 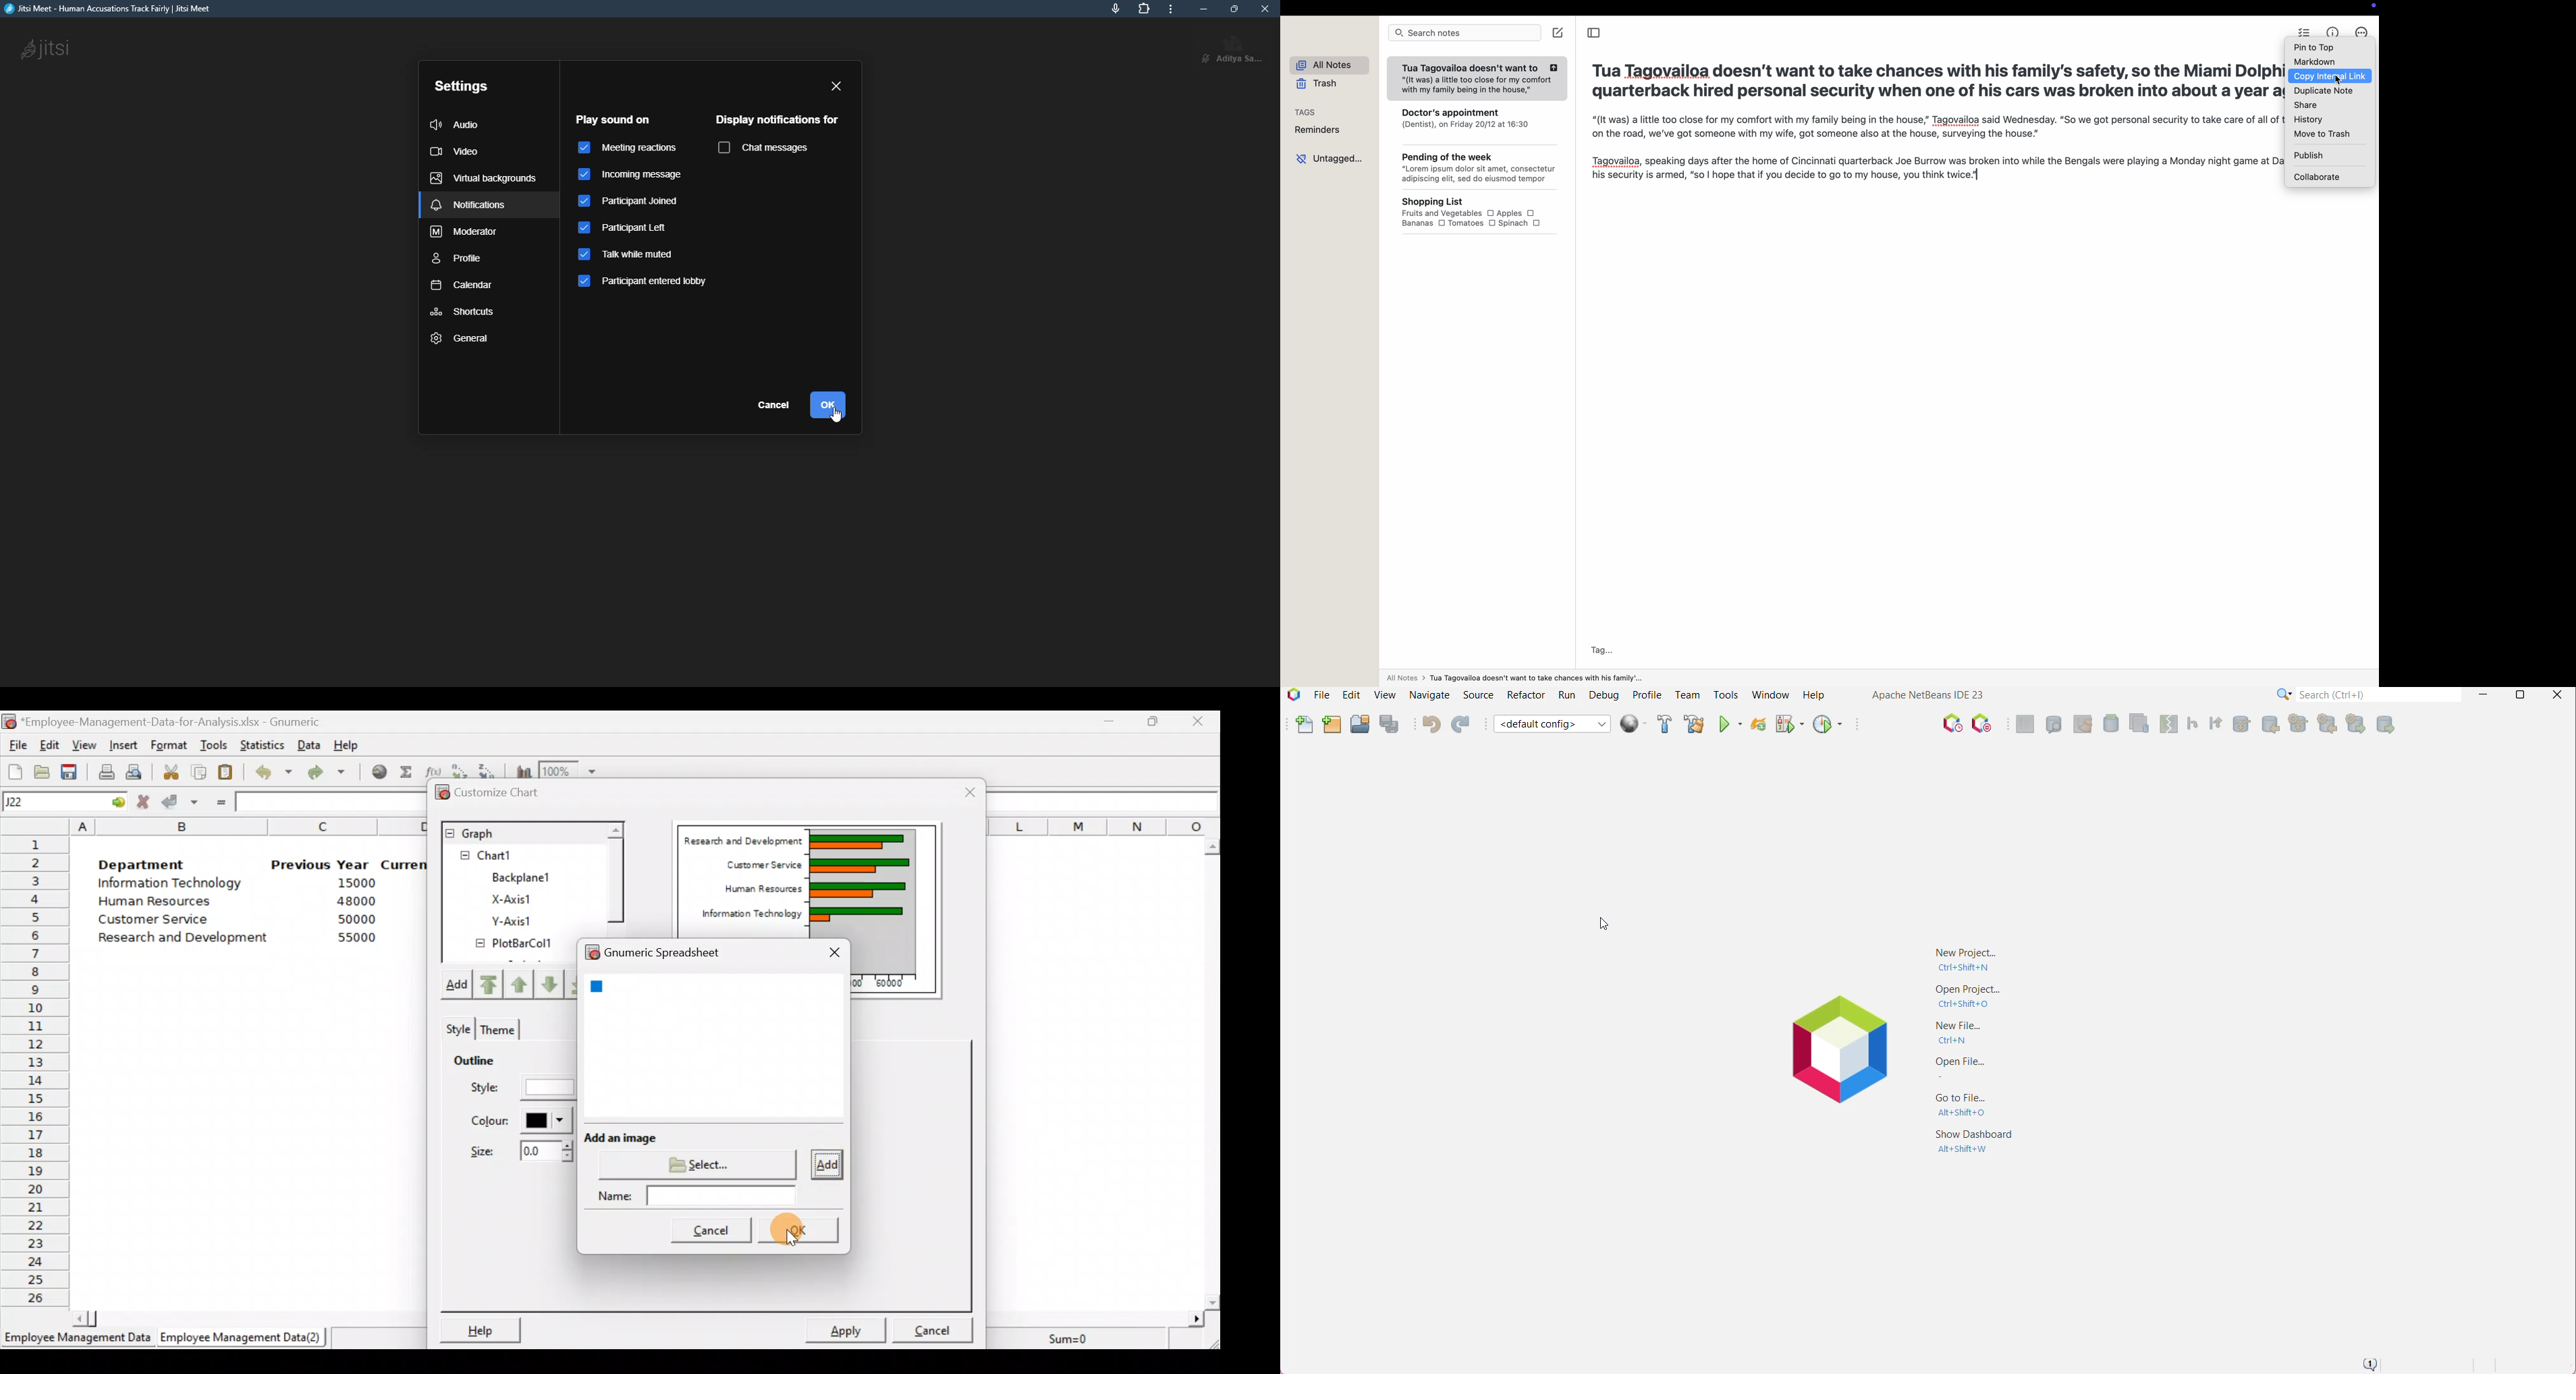 What do you see at coordinates (2303, 31) in the screenshot?
I see `checklist` at bounding box center [2303, 31].